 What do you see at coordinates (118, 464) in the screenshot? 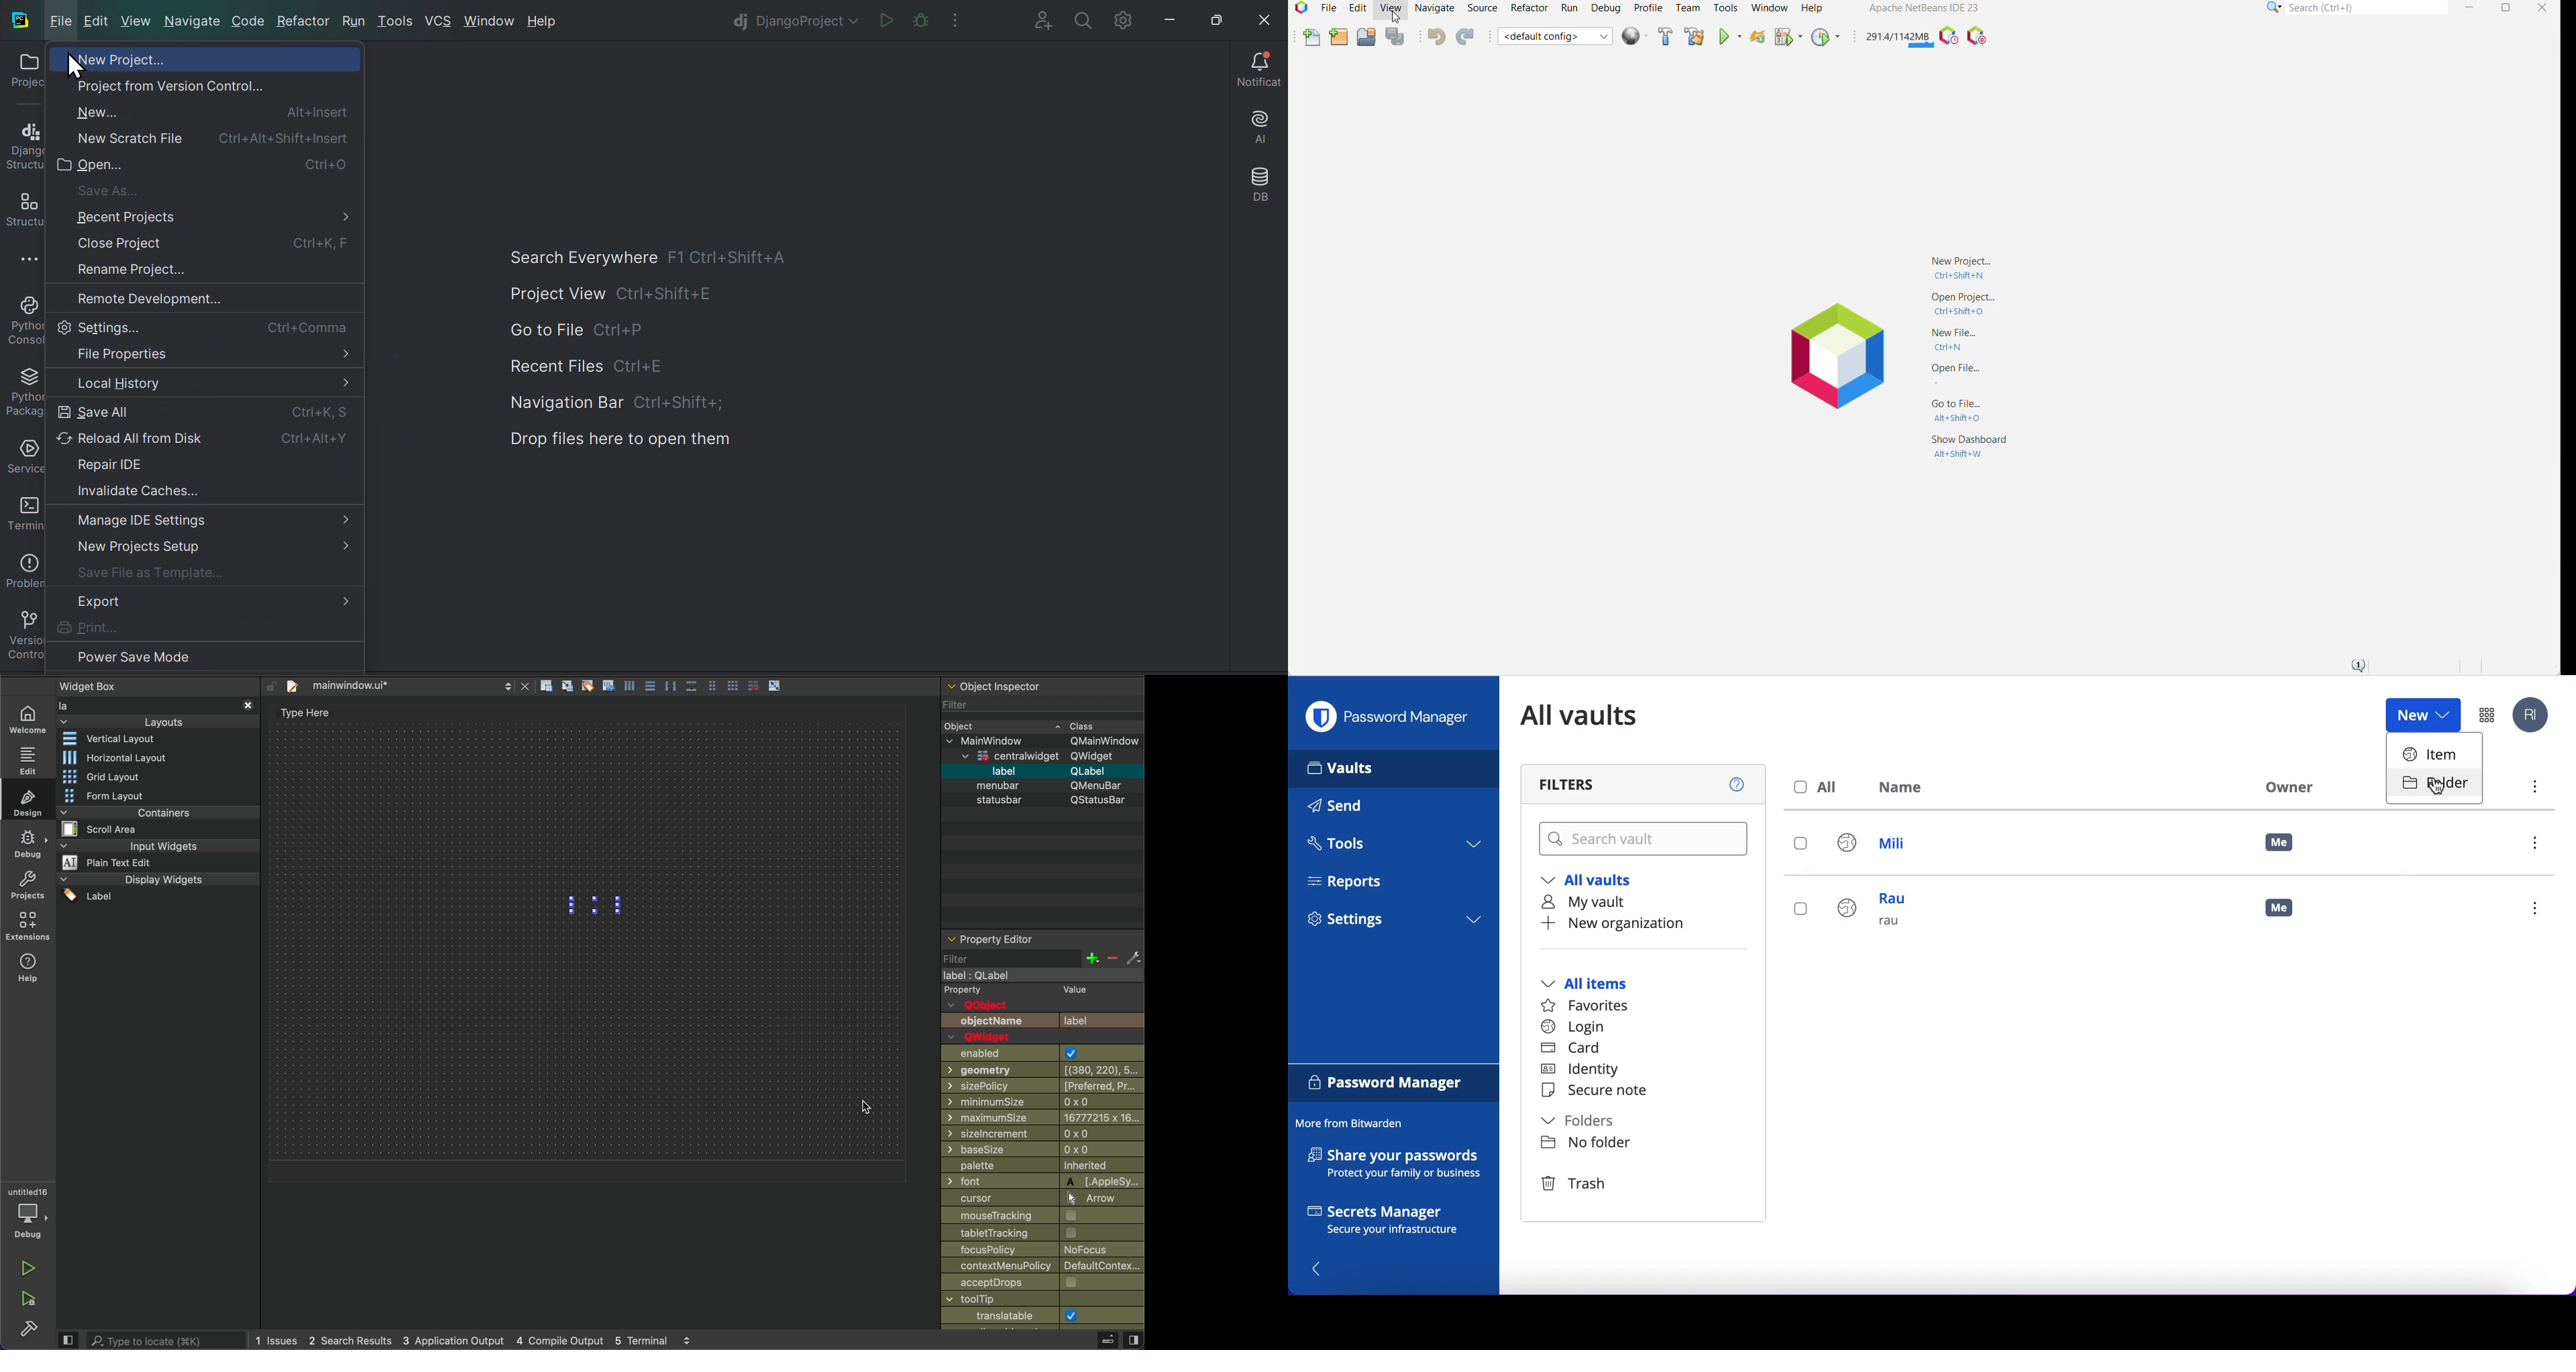
I see `Repair IDE` at bounding box center [118, 464].